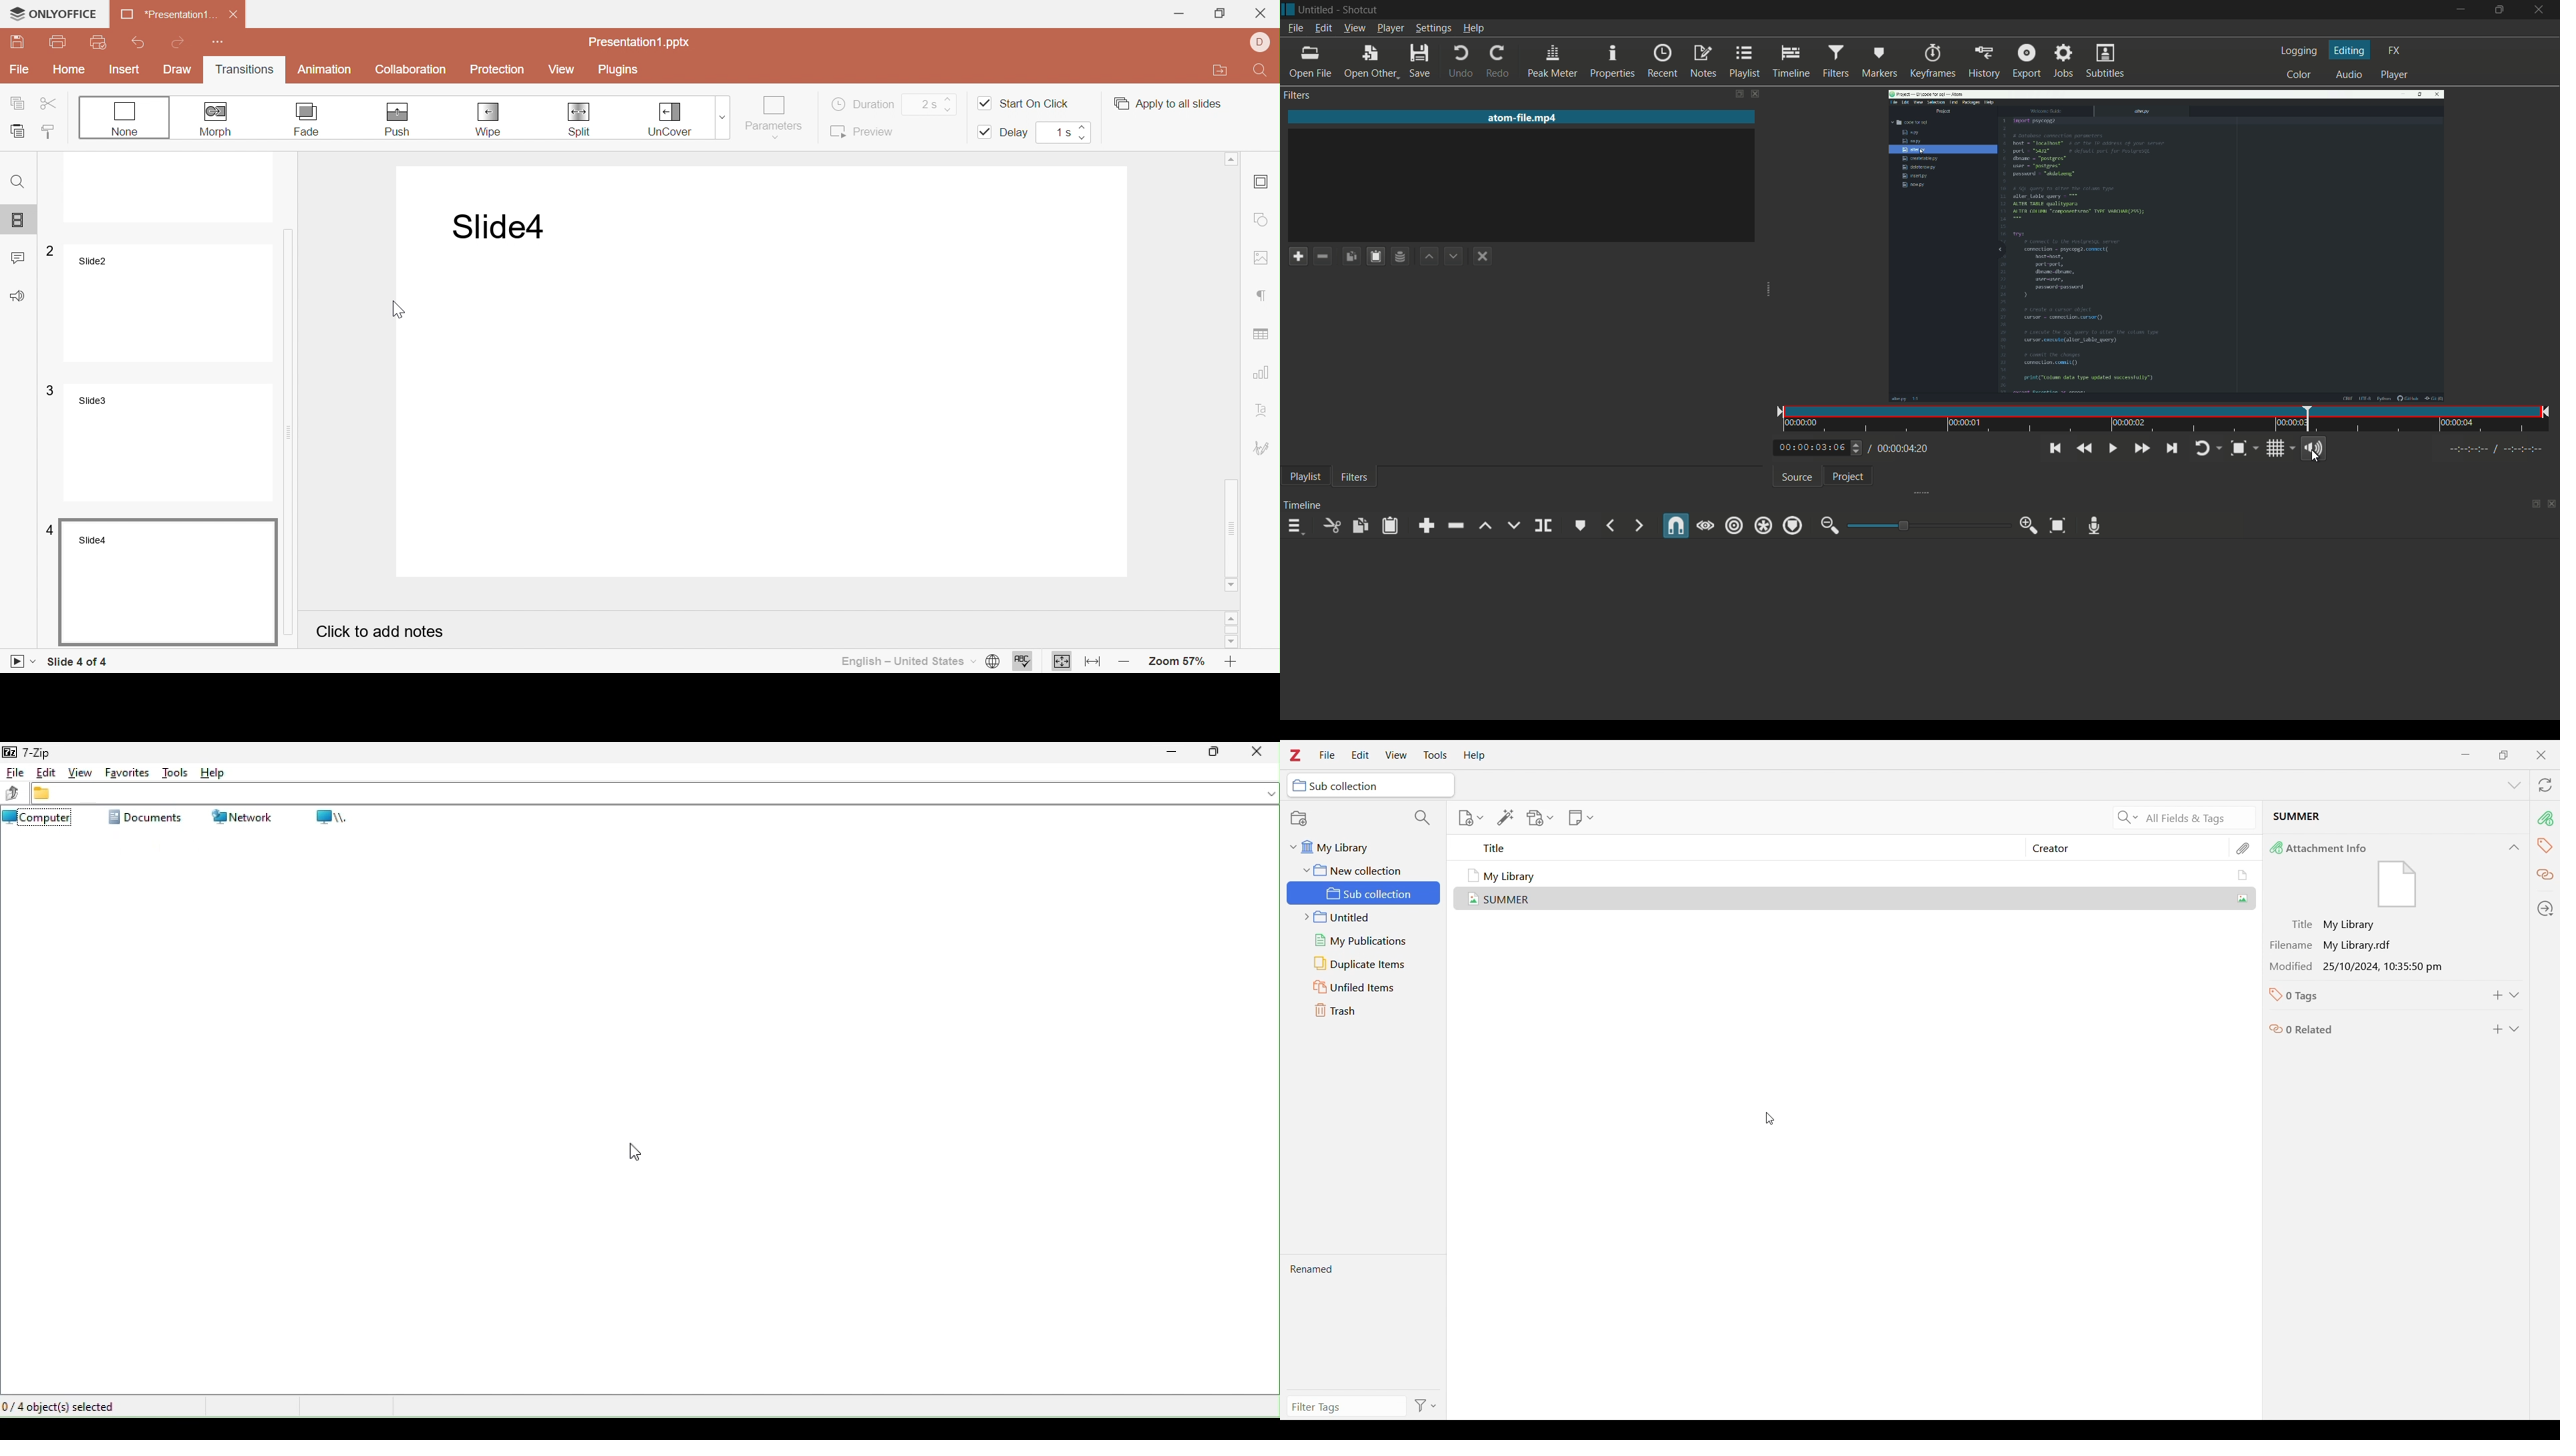  What do you see at coordinates (1436, 755) in the screenshot?
I see `Tools menu` at bounding box center [1436, 755].